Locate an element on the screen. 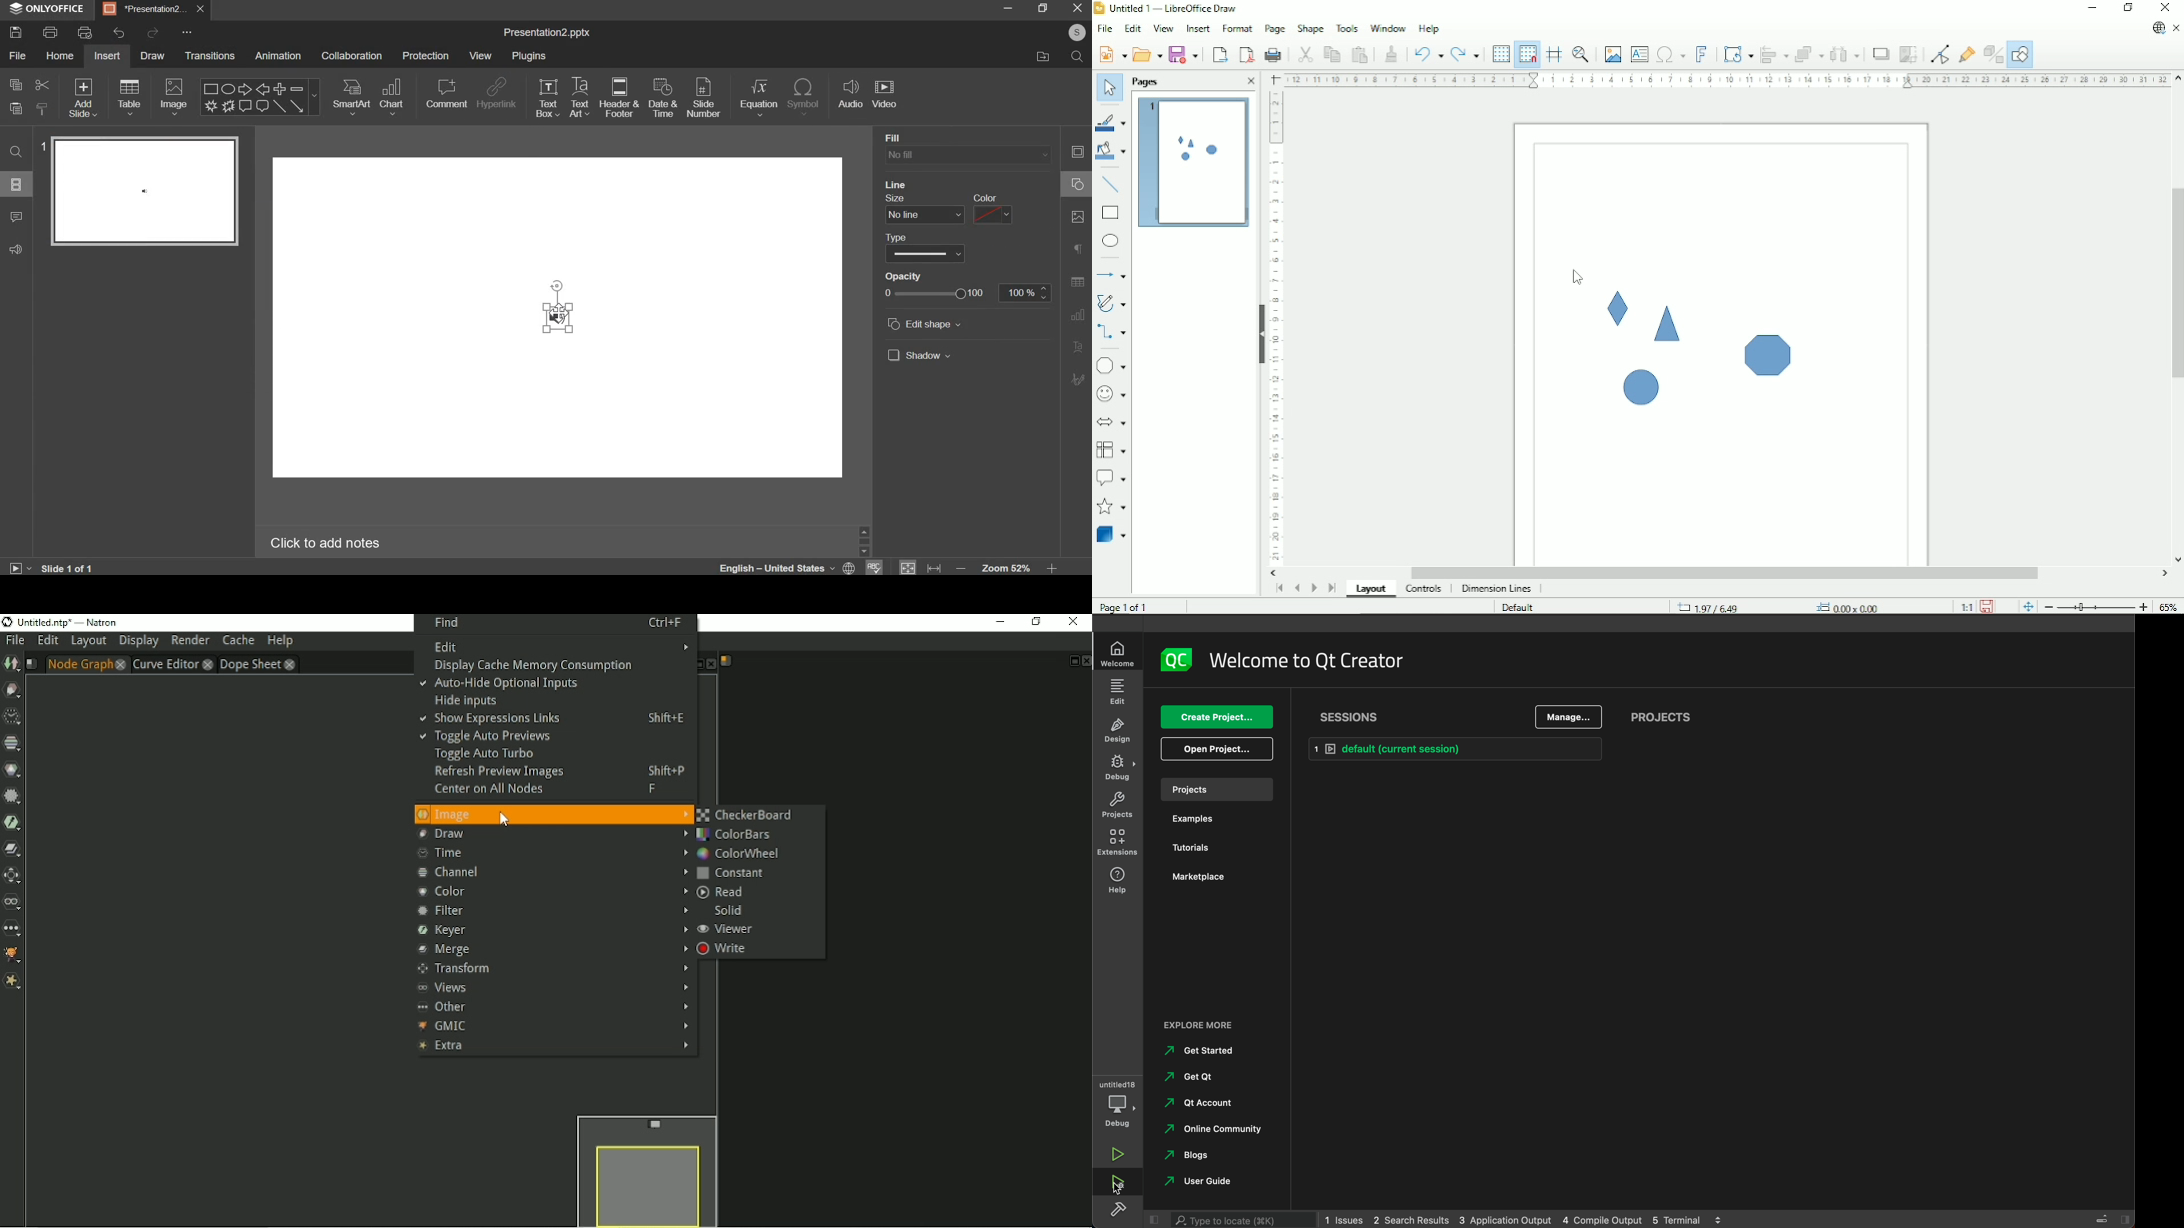  Vertical scrollbar is located at coordinates (2176, 286).